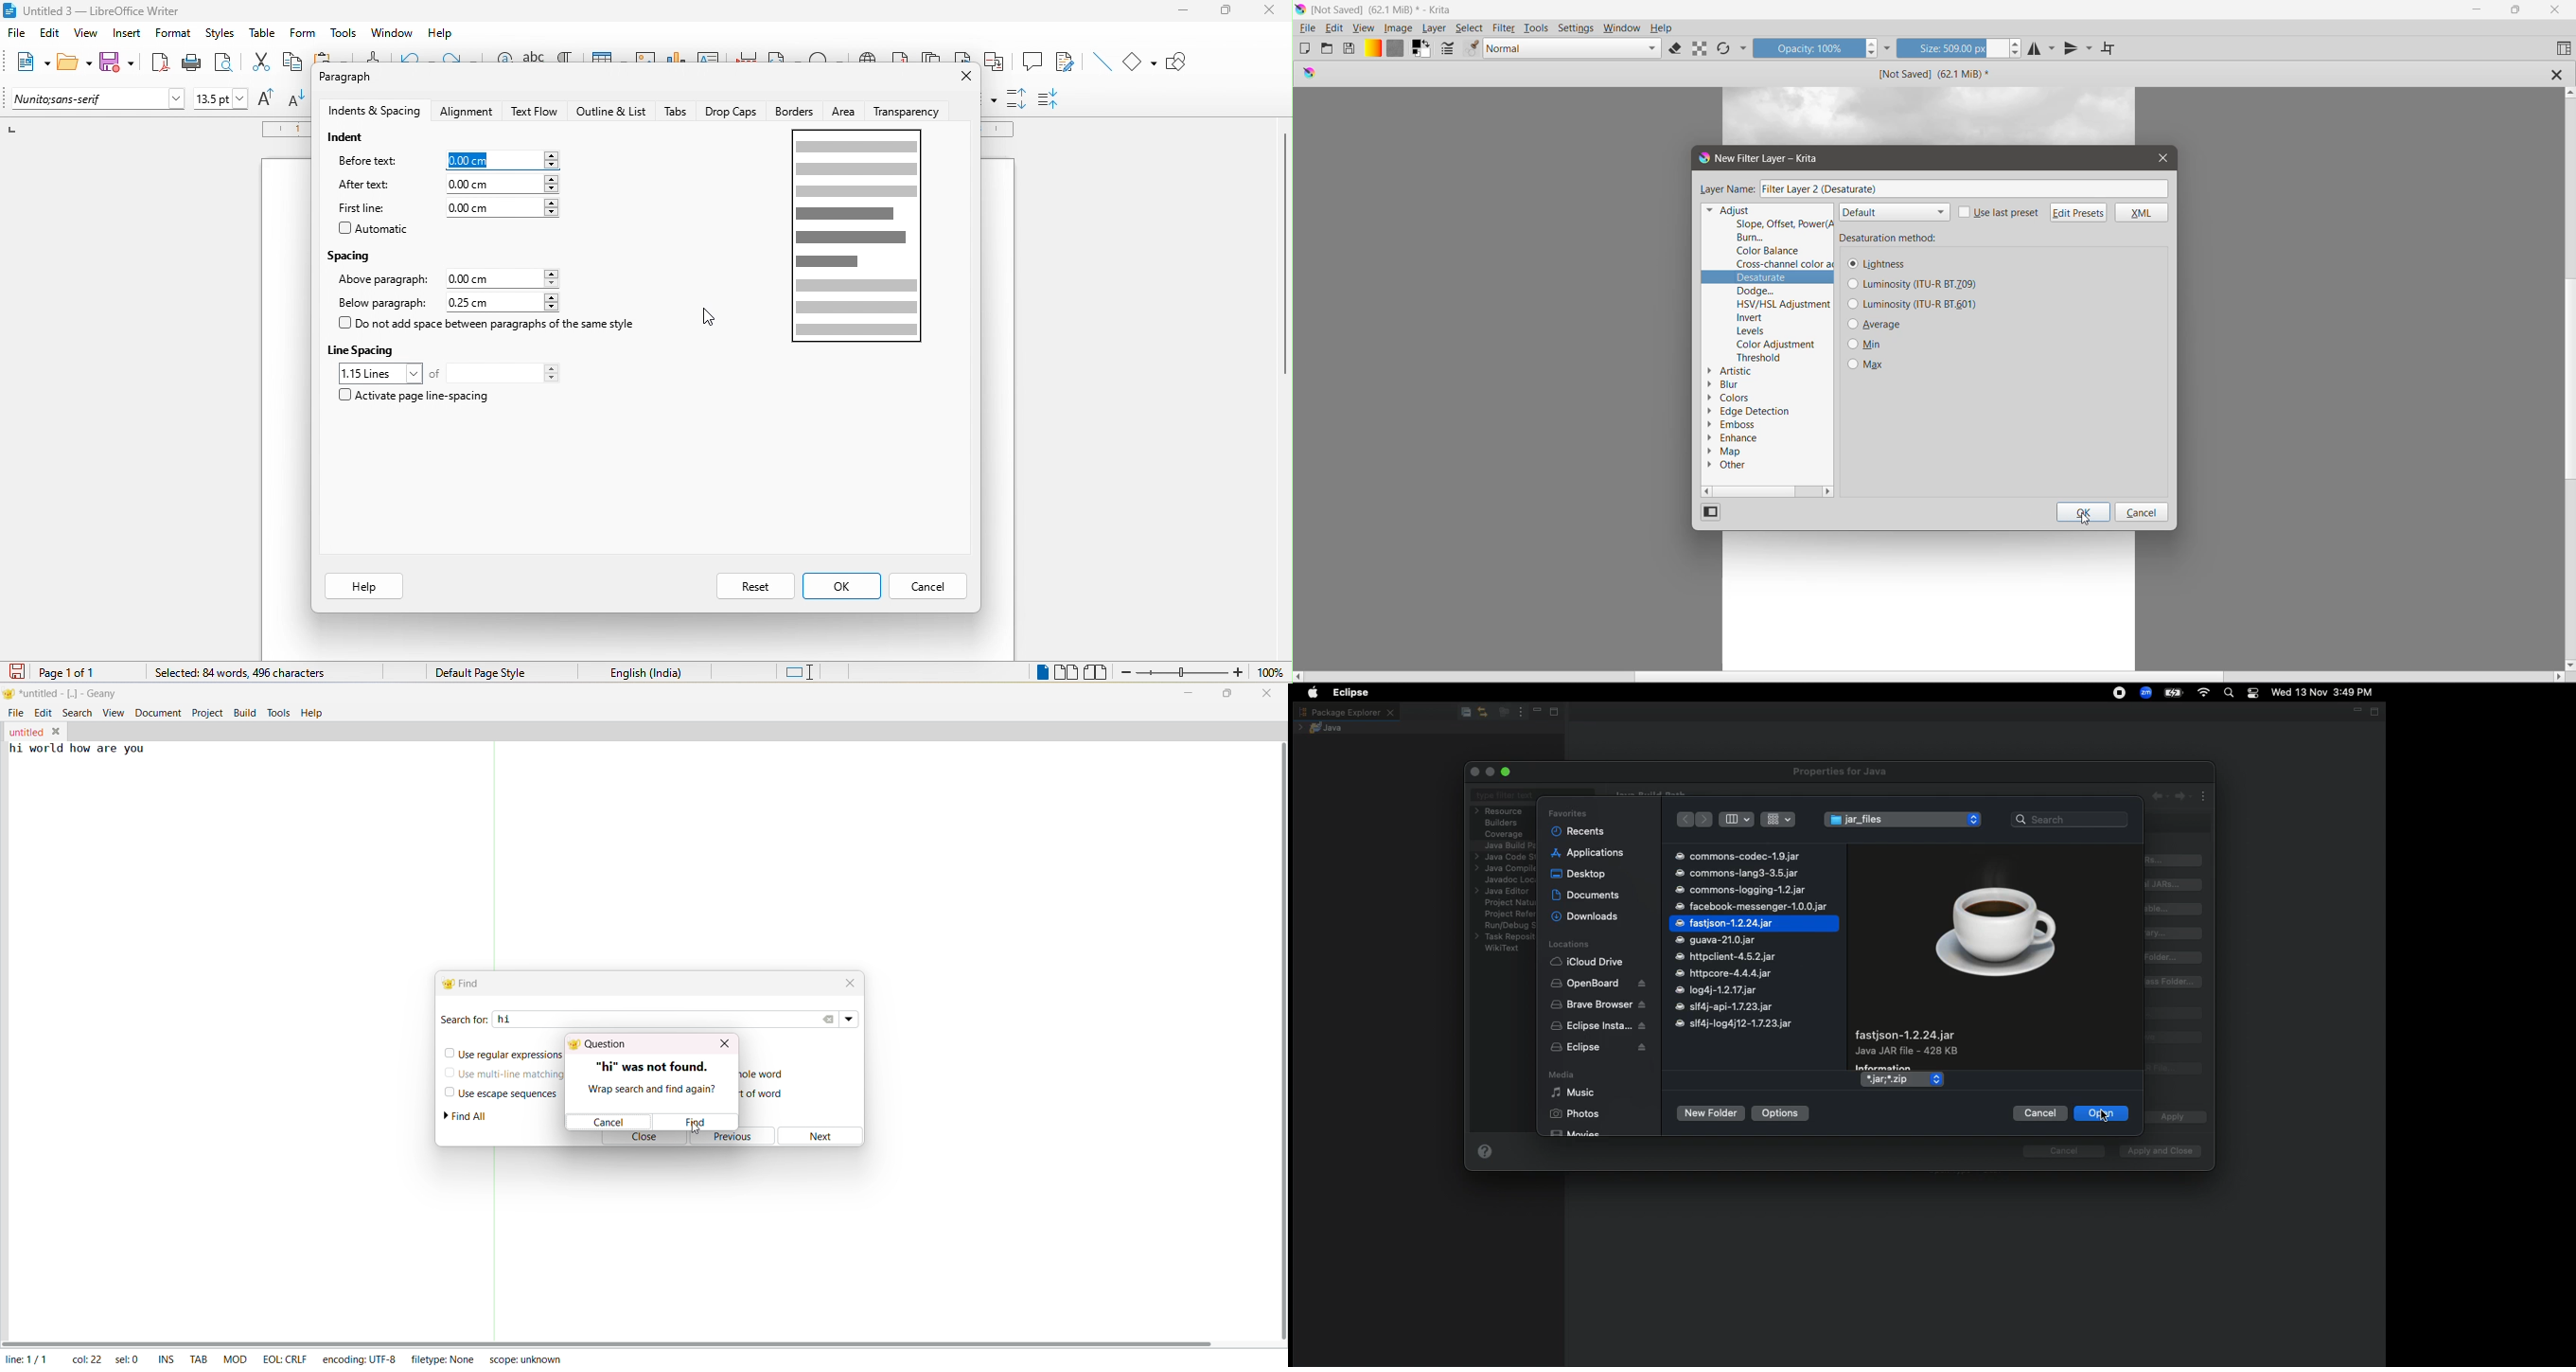 Image resolution: width=2576 pixels, height=1372 pixels. I want to click on Edge Detection, so click(1751, 411).